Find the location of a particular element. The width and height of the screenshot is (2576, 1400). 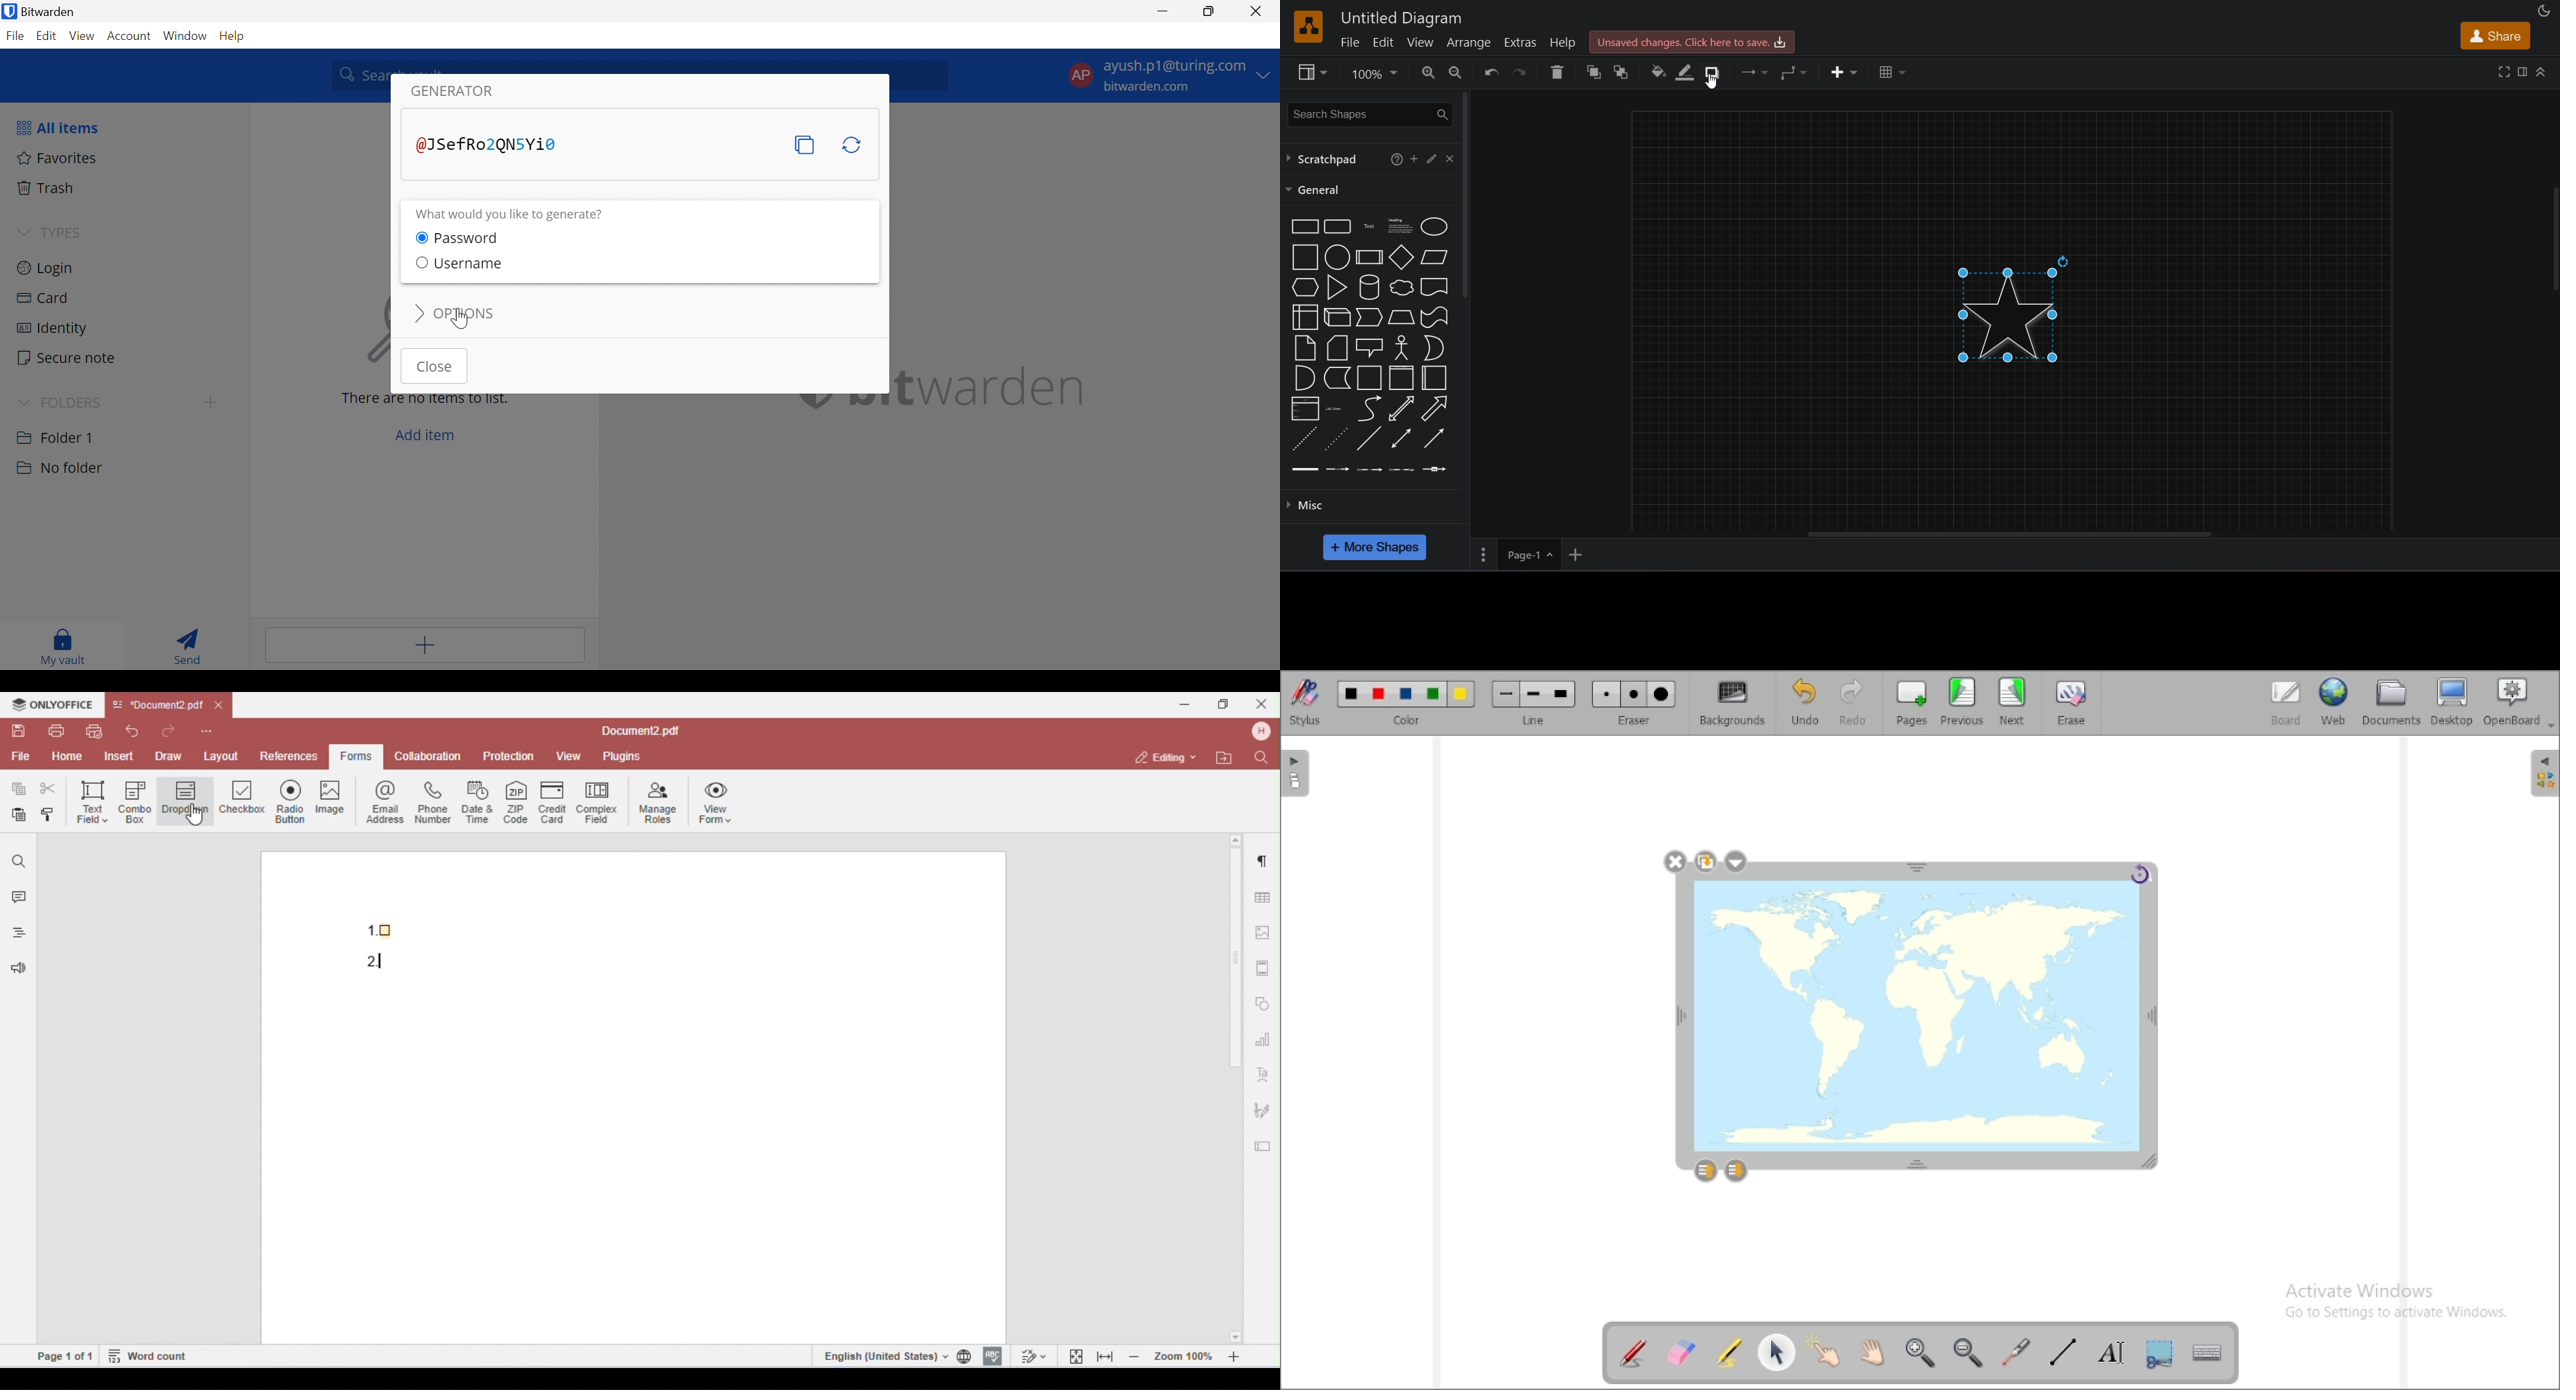

interact with items is located at coordinates (1823, 1350).